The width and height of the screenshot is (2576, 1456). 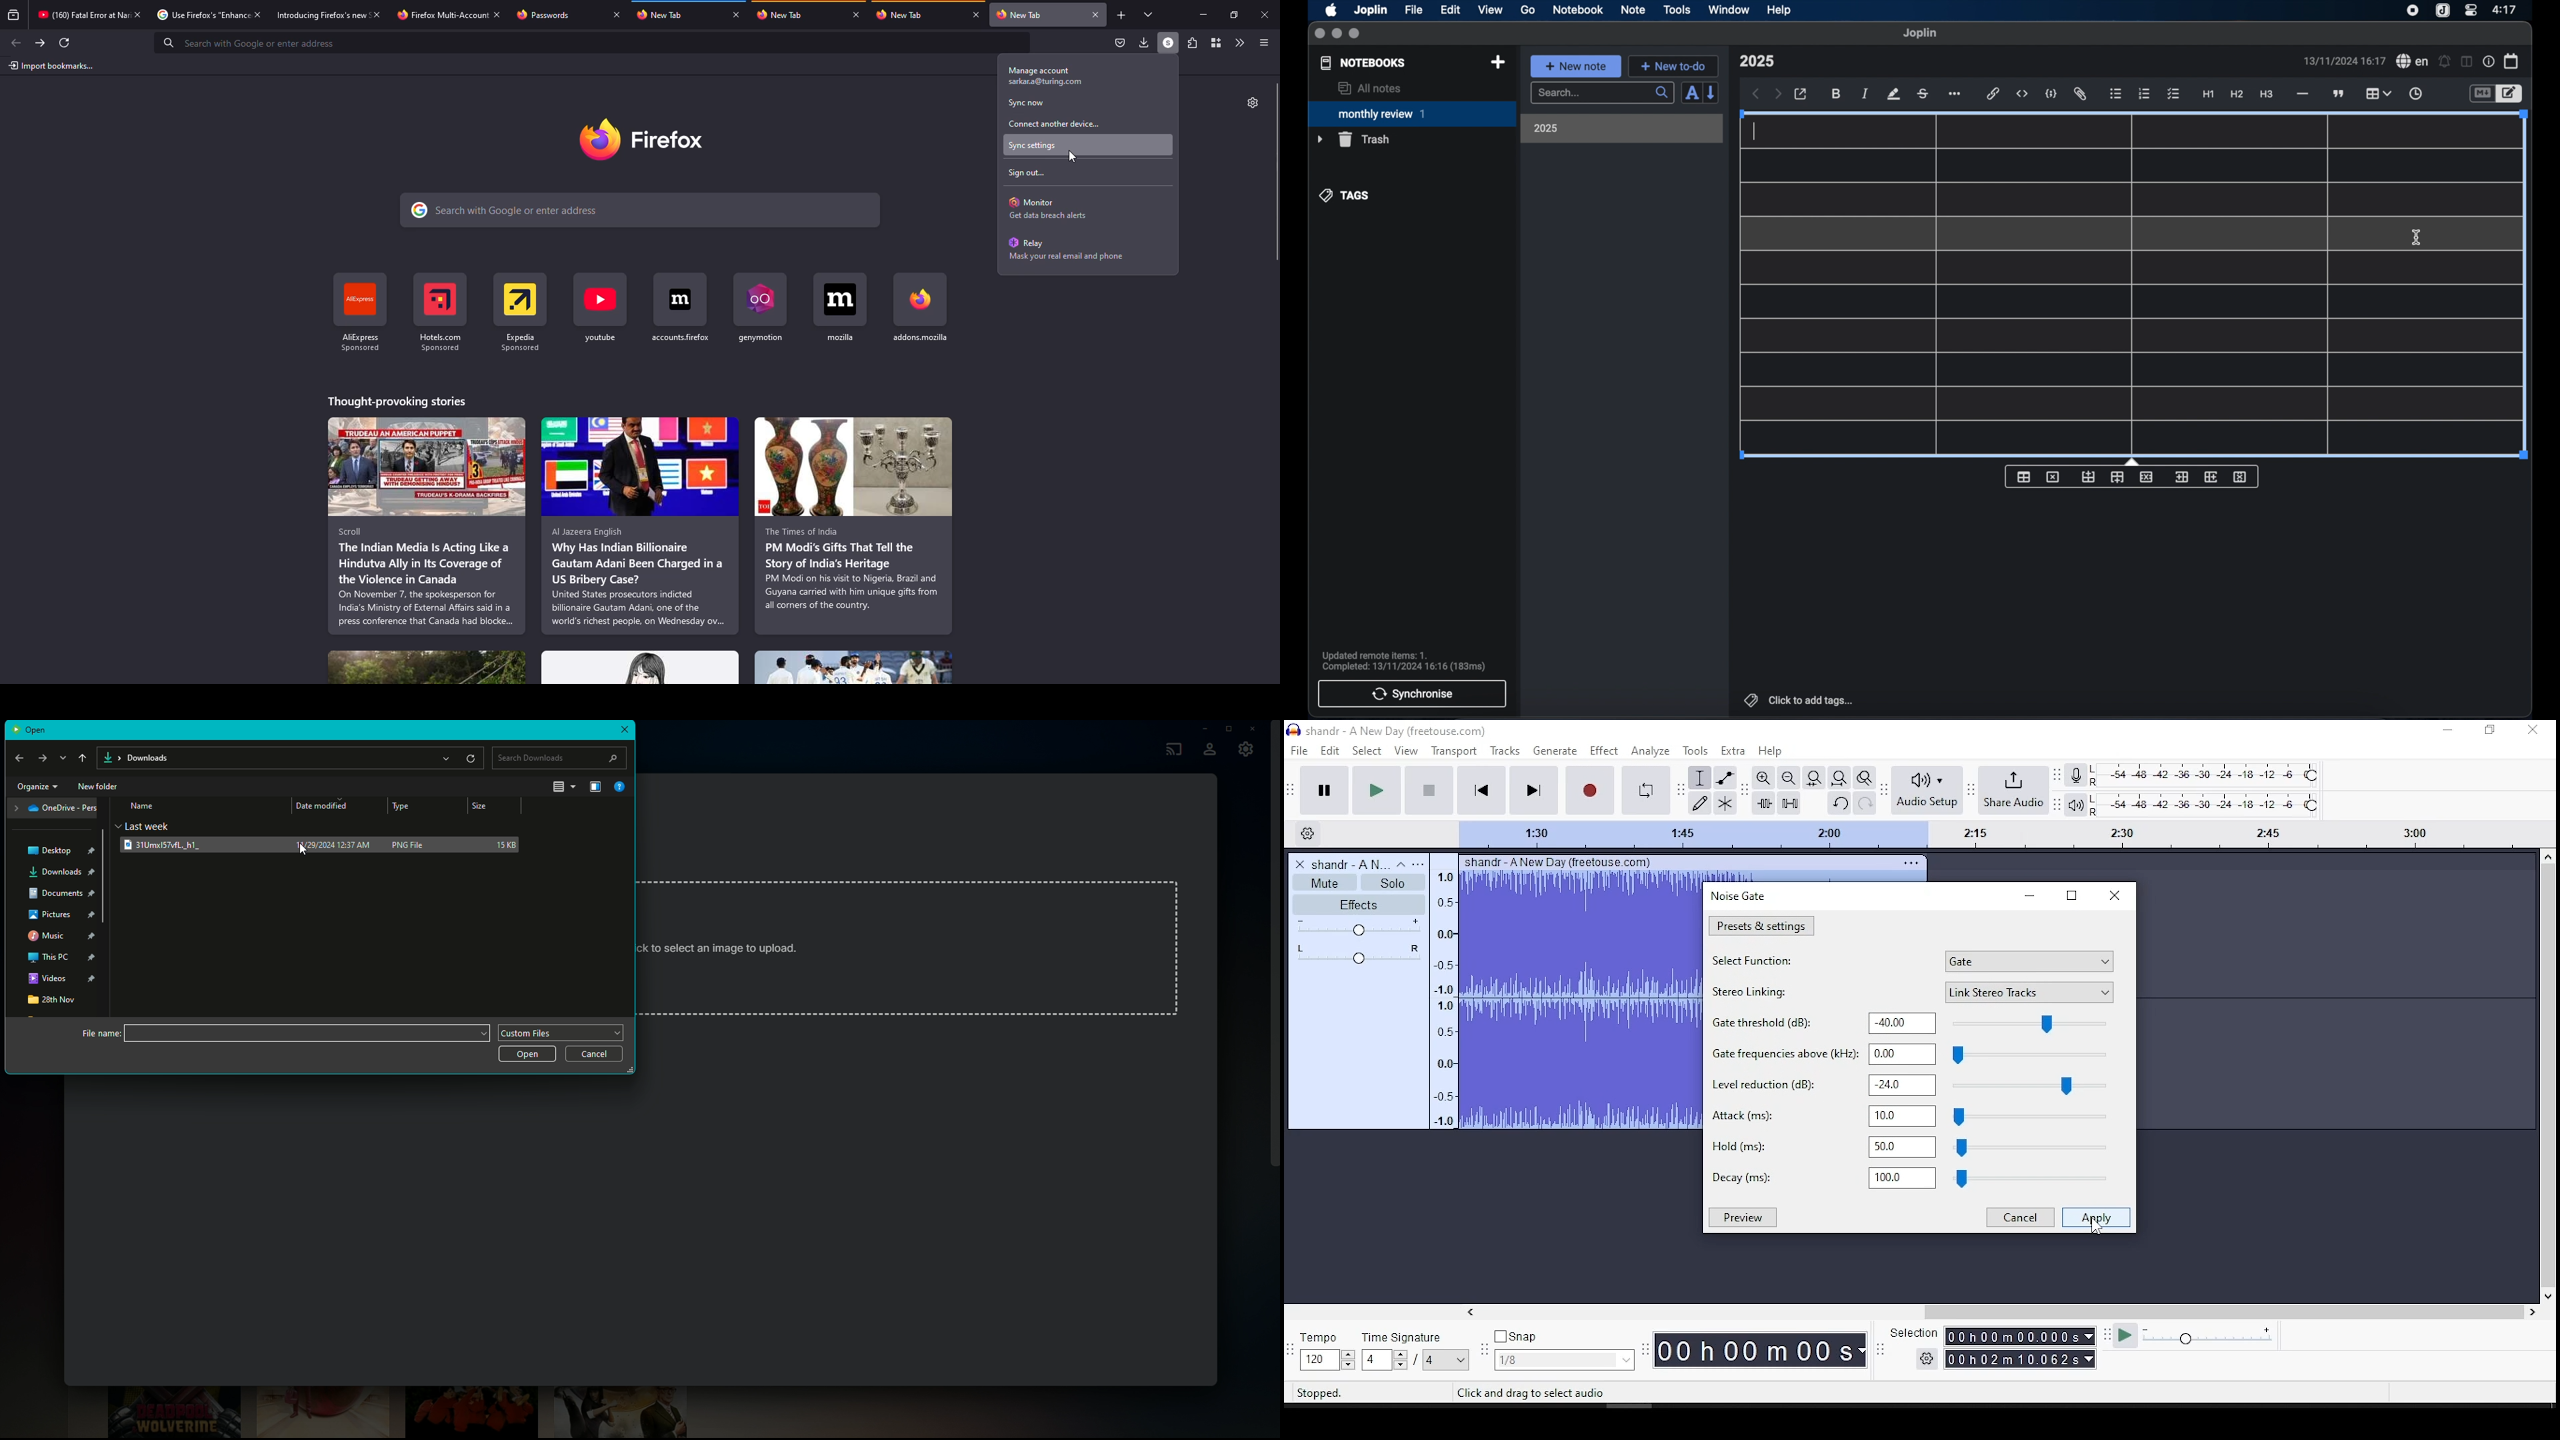 I want to click on zoom in, so click(x=1763, y=778).